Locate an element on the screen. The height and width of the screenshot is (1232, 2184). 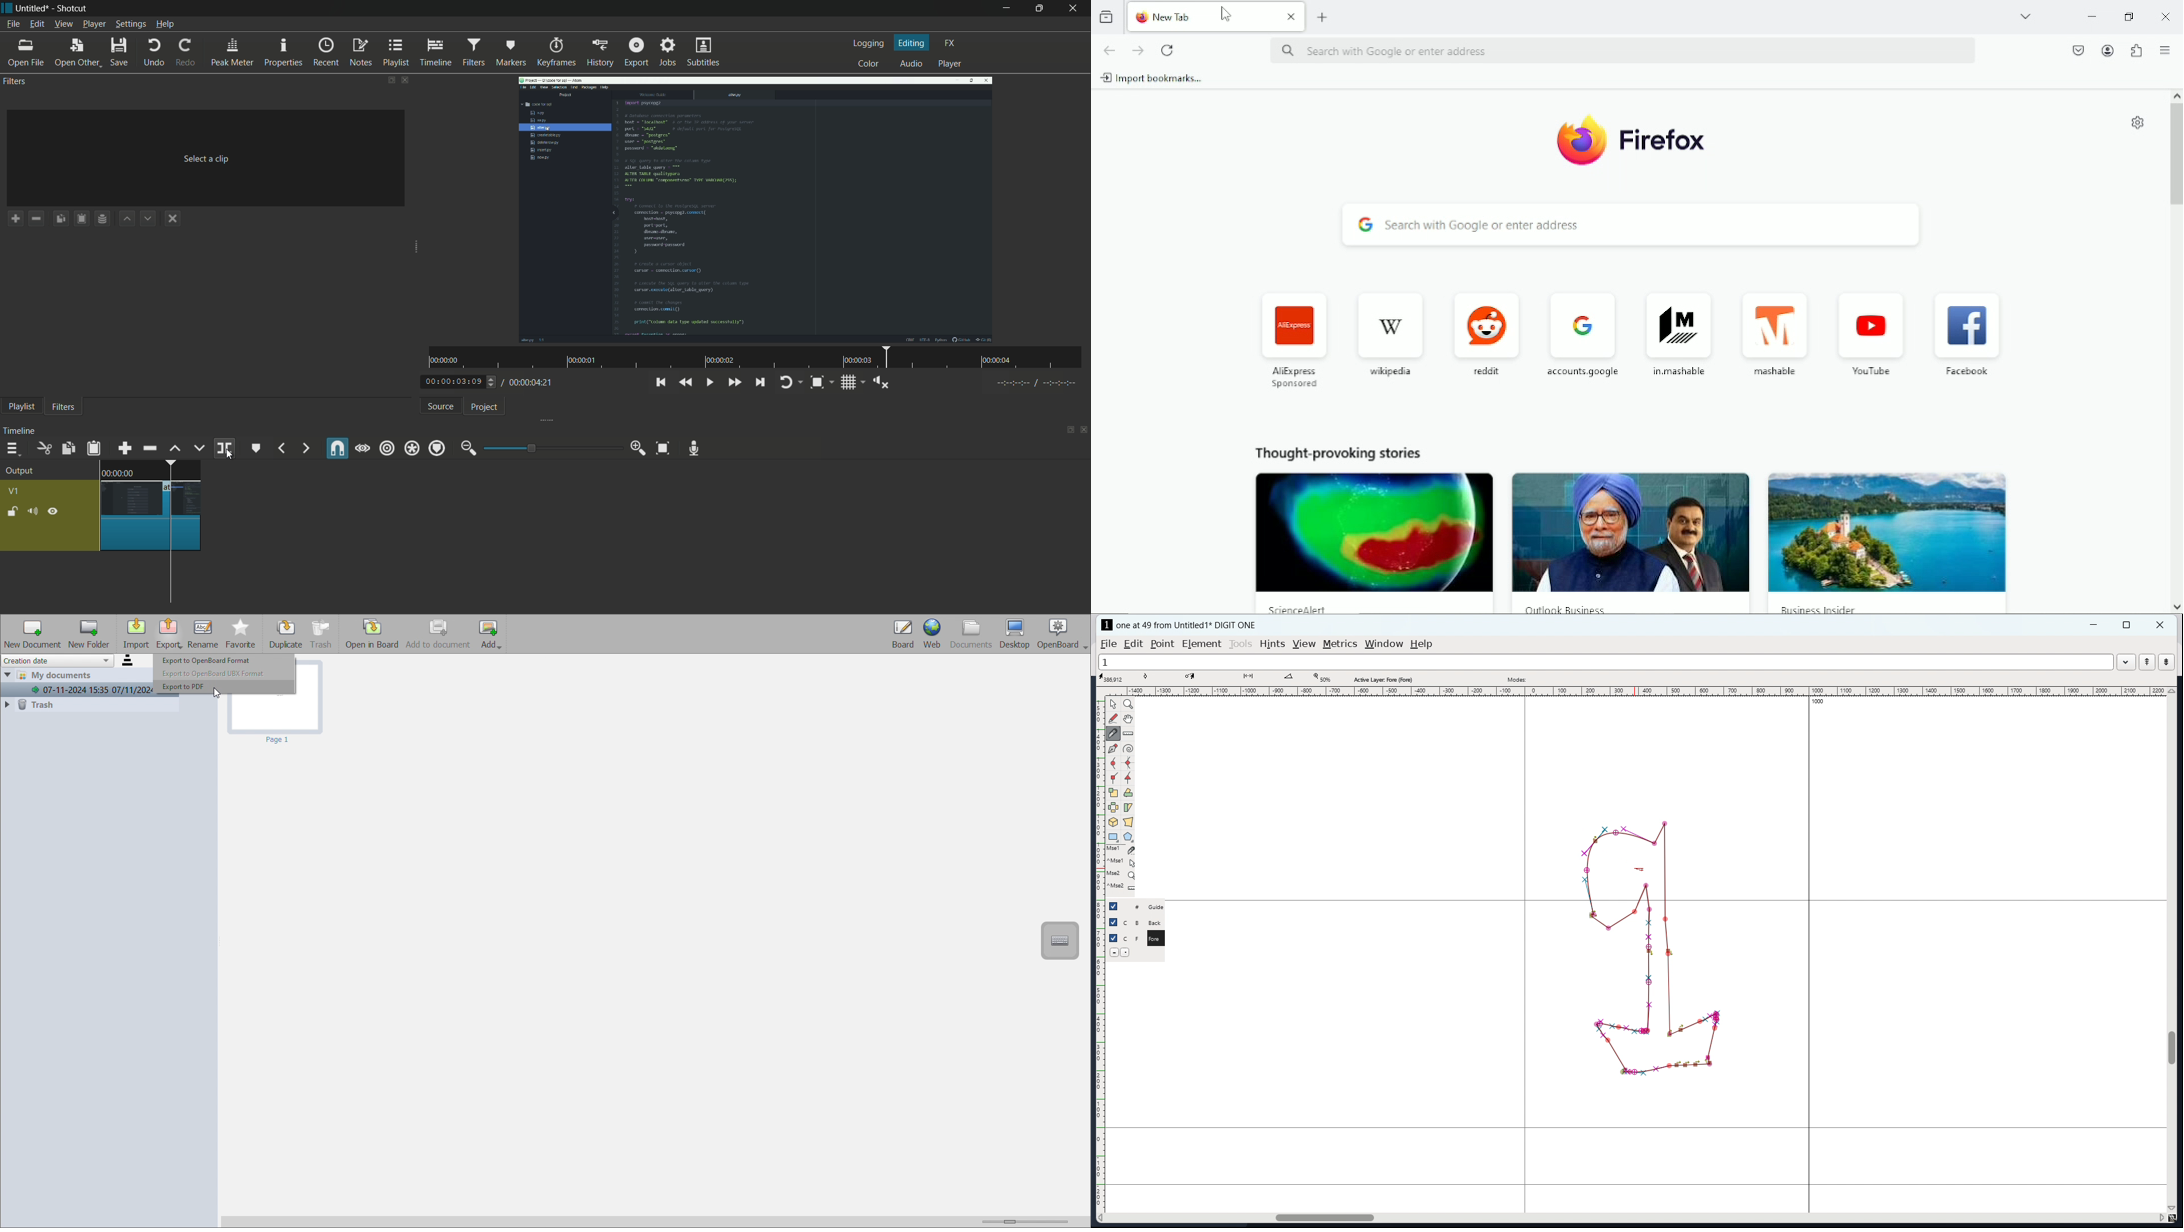
reddit is located at coordinates (1486, 329).